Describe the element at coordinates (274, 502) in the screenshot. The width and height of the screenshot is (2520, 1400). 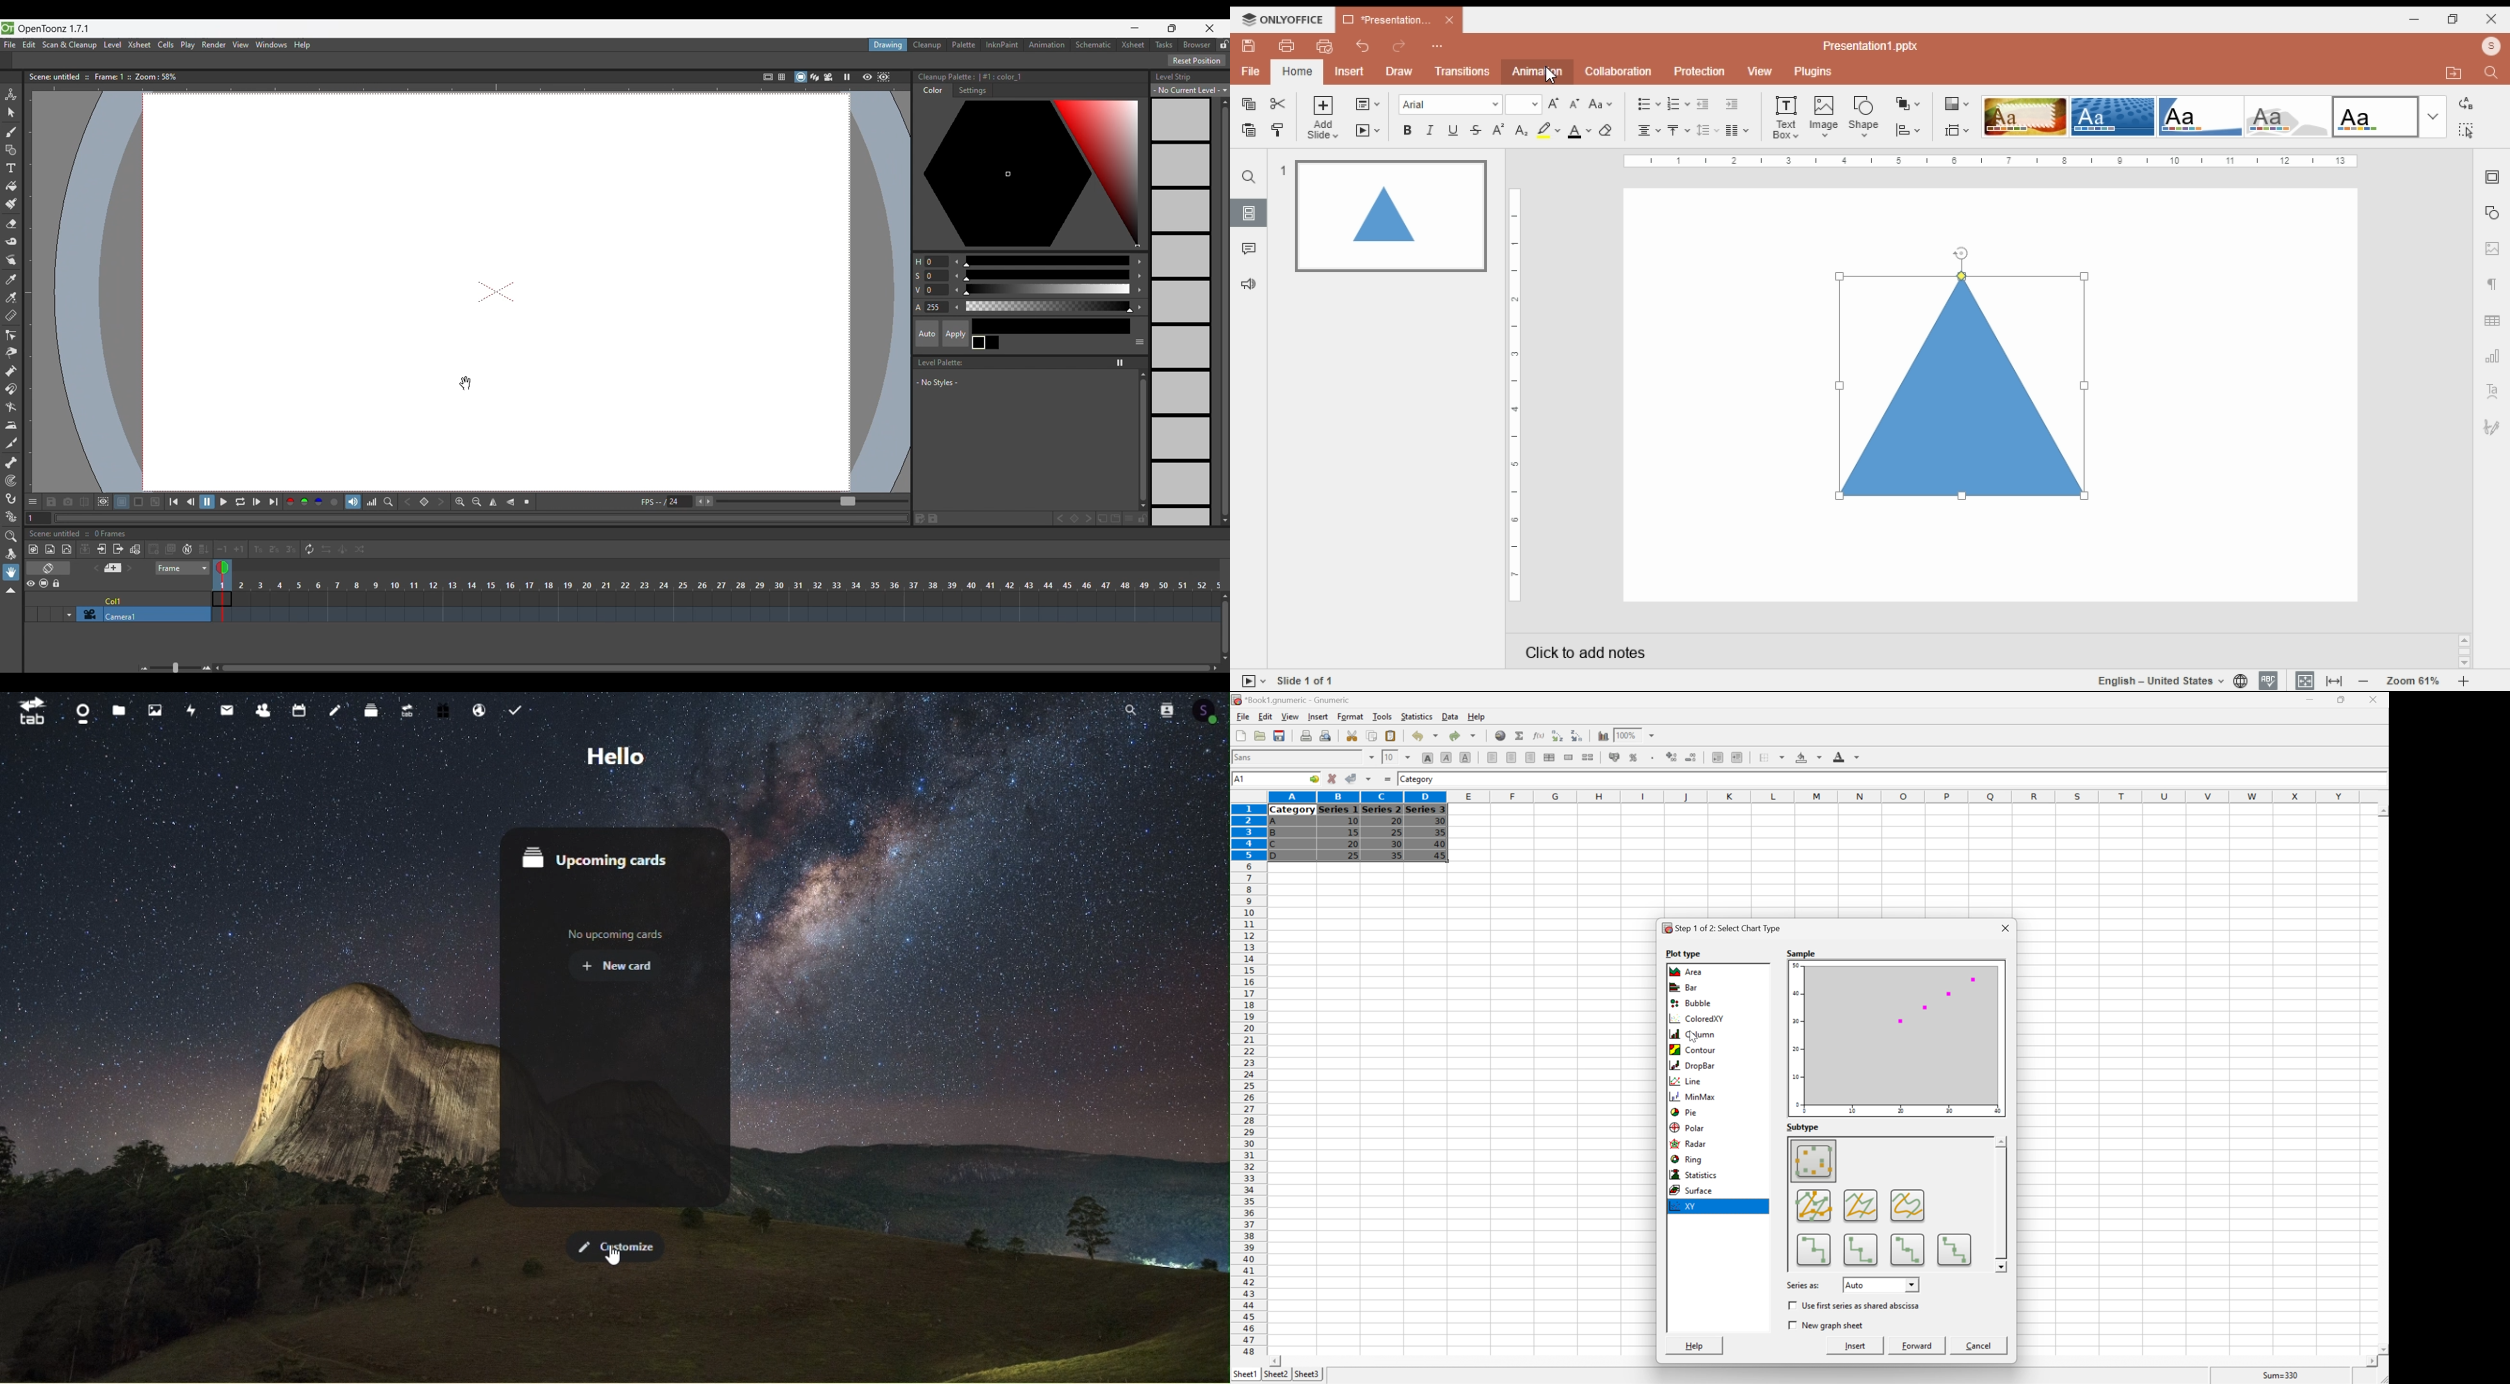
I see `Last frame` at that location.